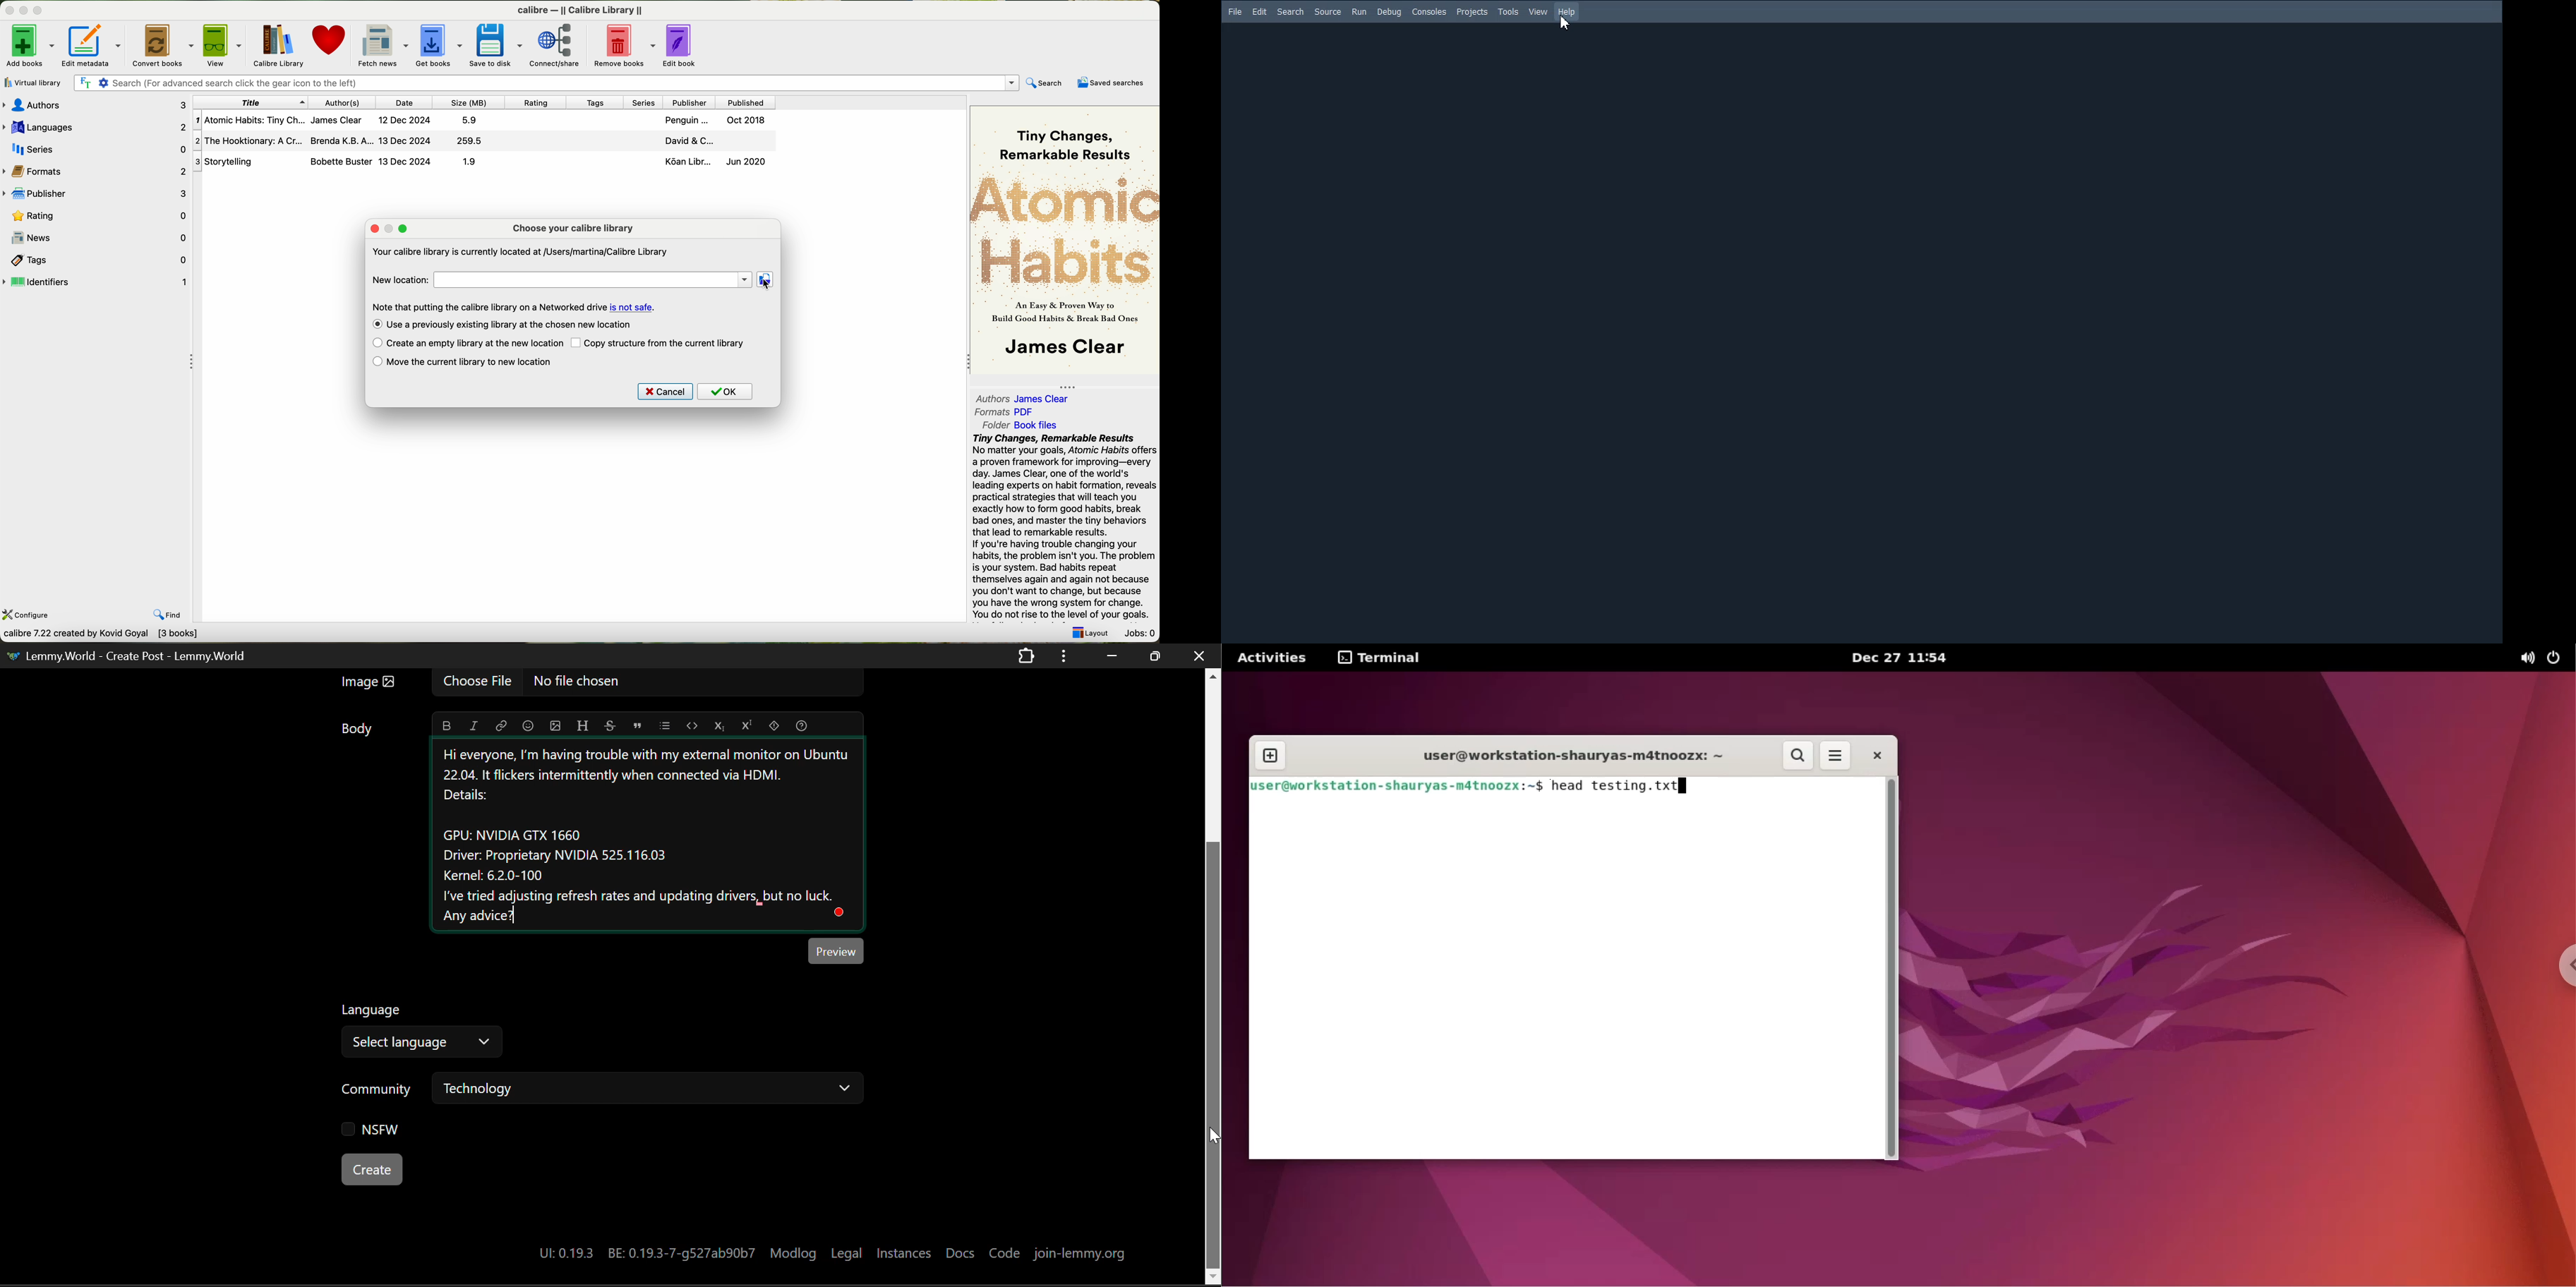  What do you see at coordinates (25, 11) in the screenshot?
I see `Minimize` at bounding box center [25, 11].